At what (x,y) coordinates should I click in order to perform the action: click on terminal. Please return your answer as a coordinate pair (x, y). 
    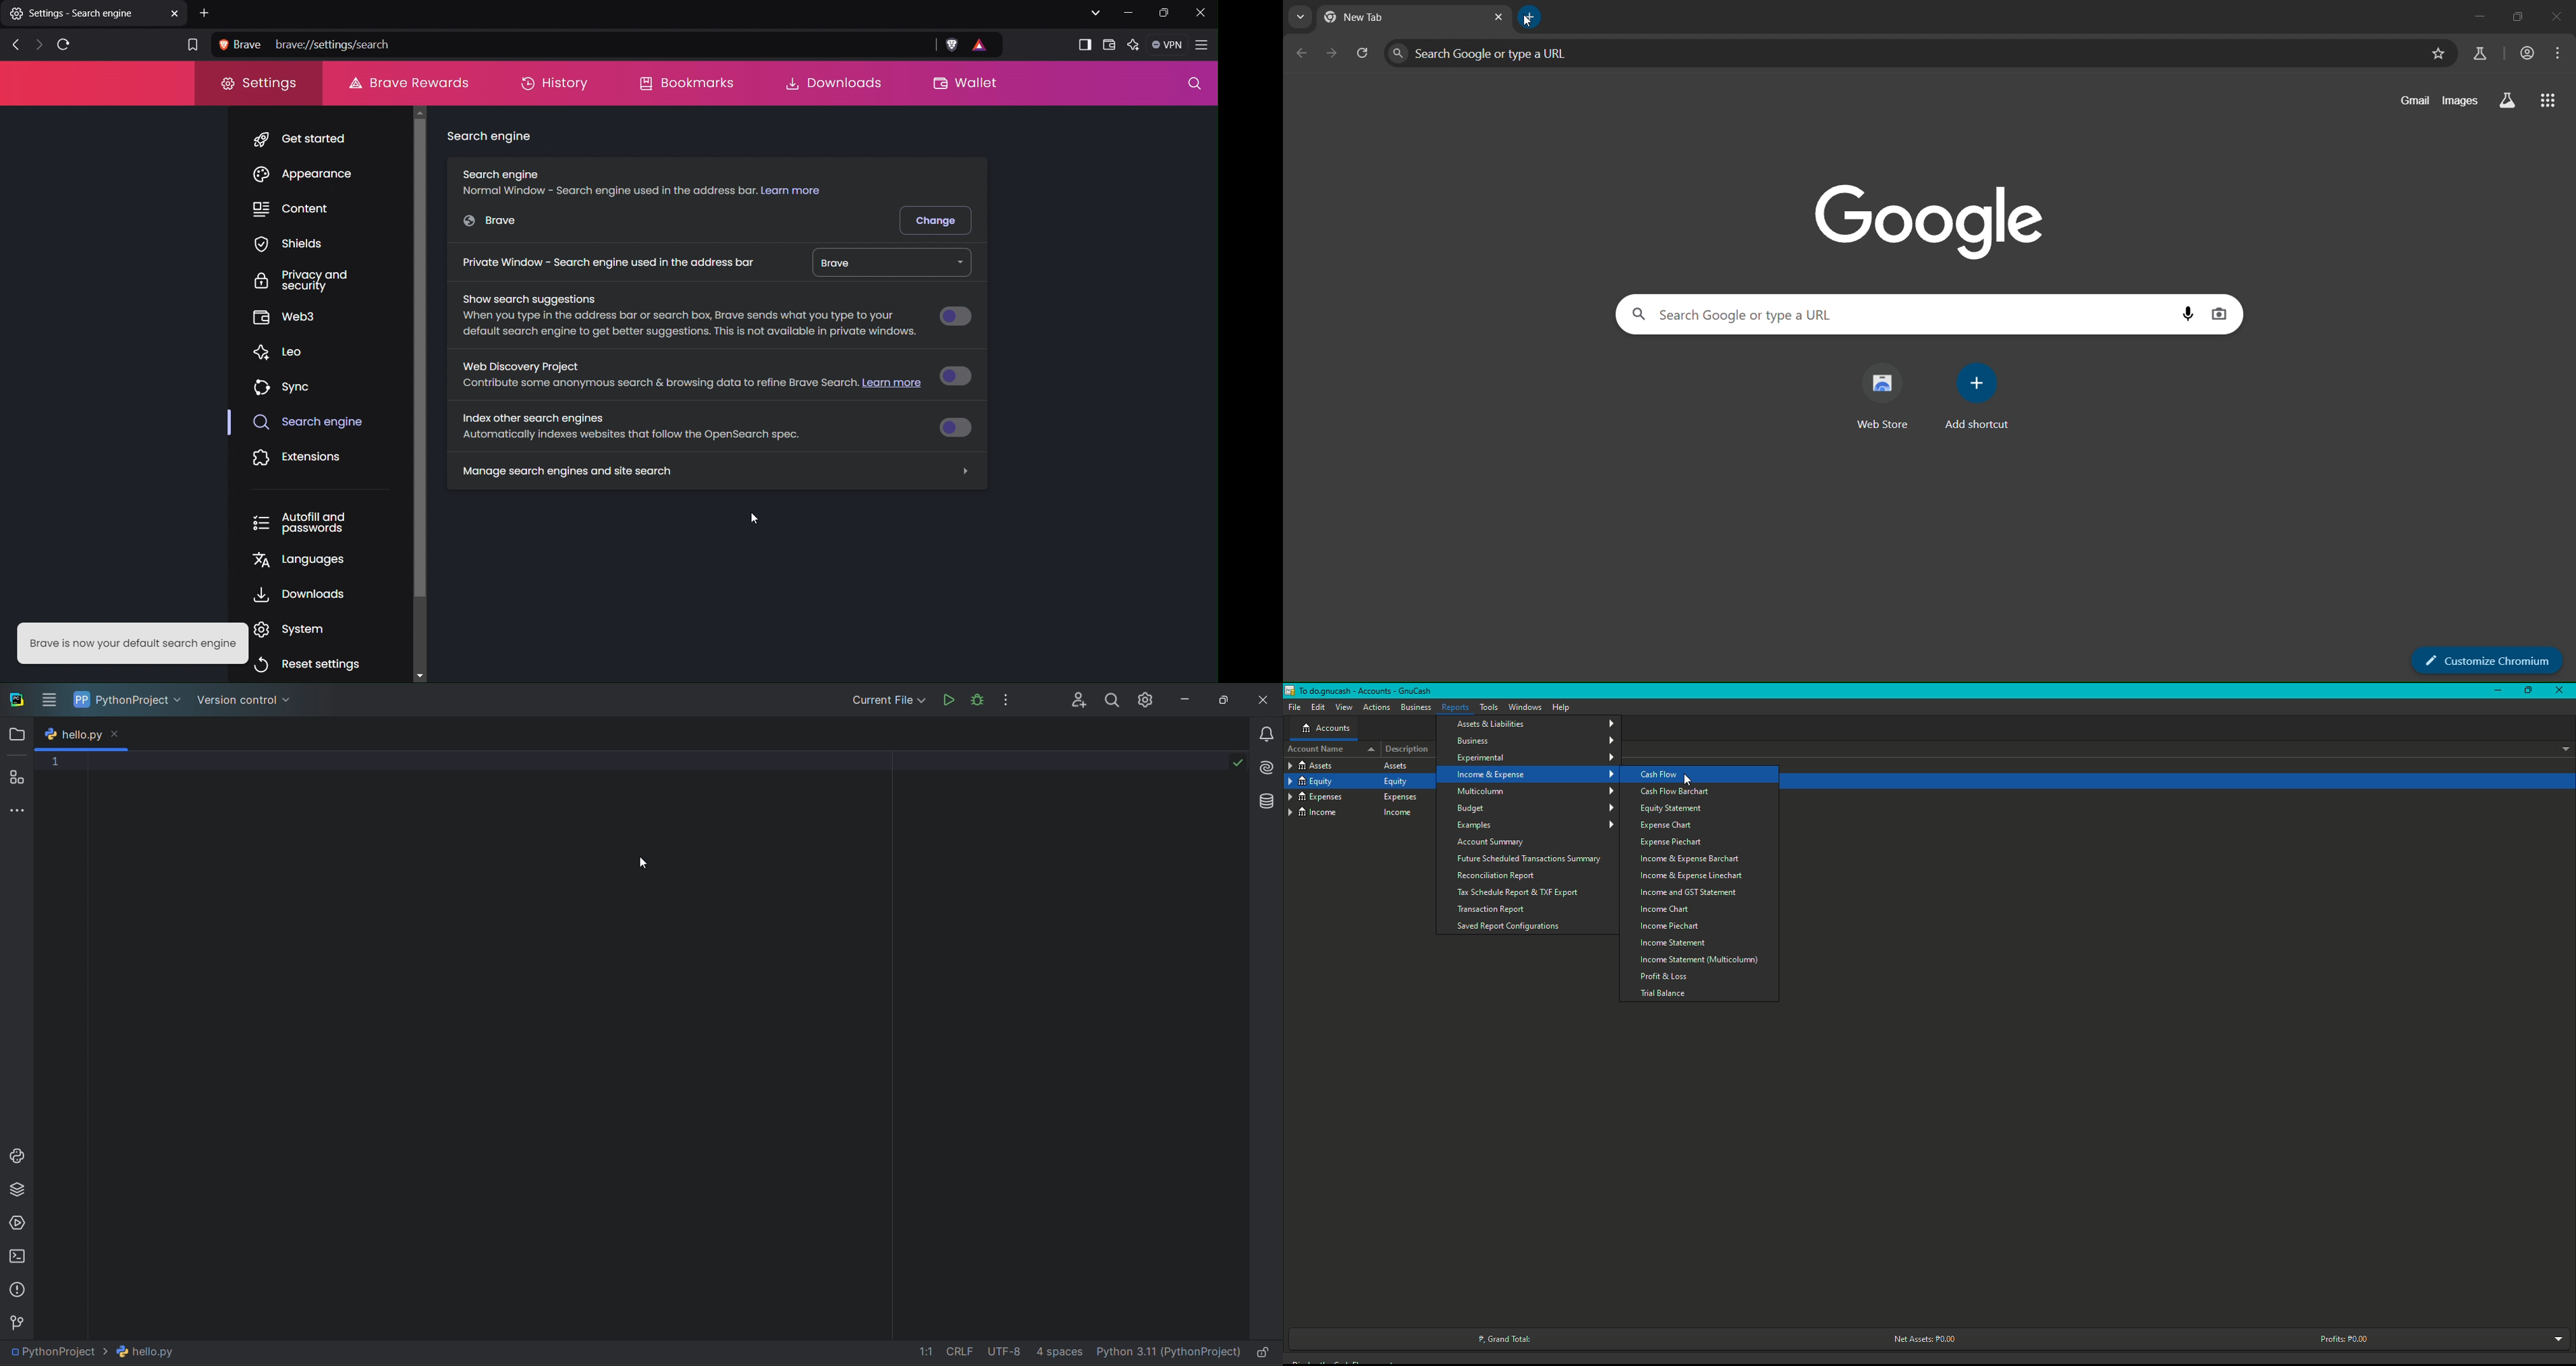
    Looking at the image, I should click on (15, 1254).